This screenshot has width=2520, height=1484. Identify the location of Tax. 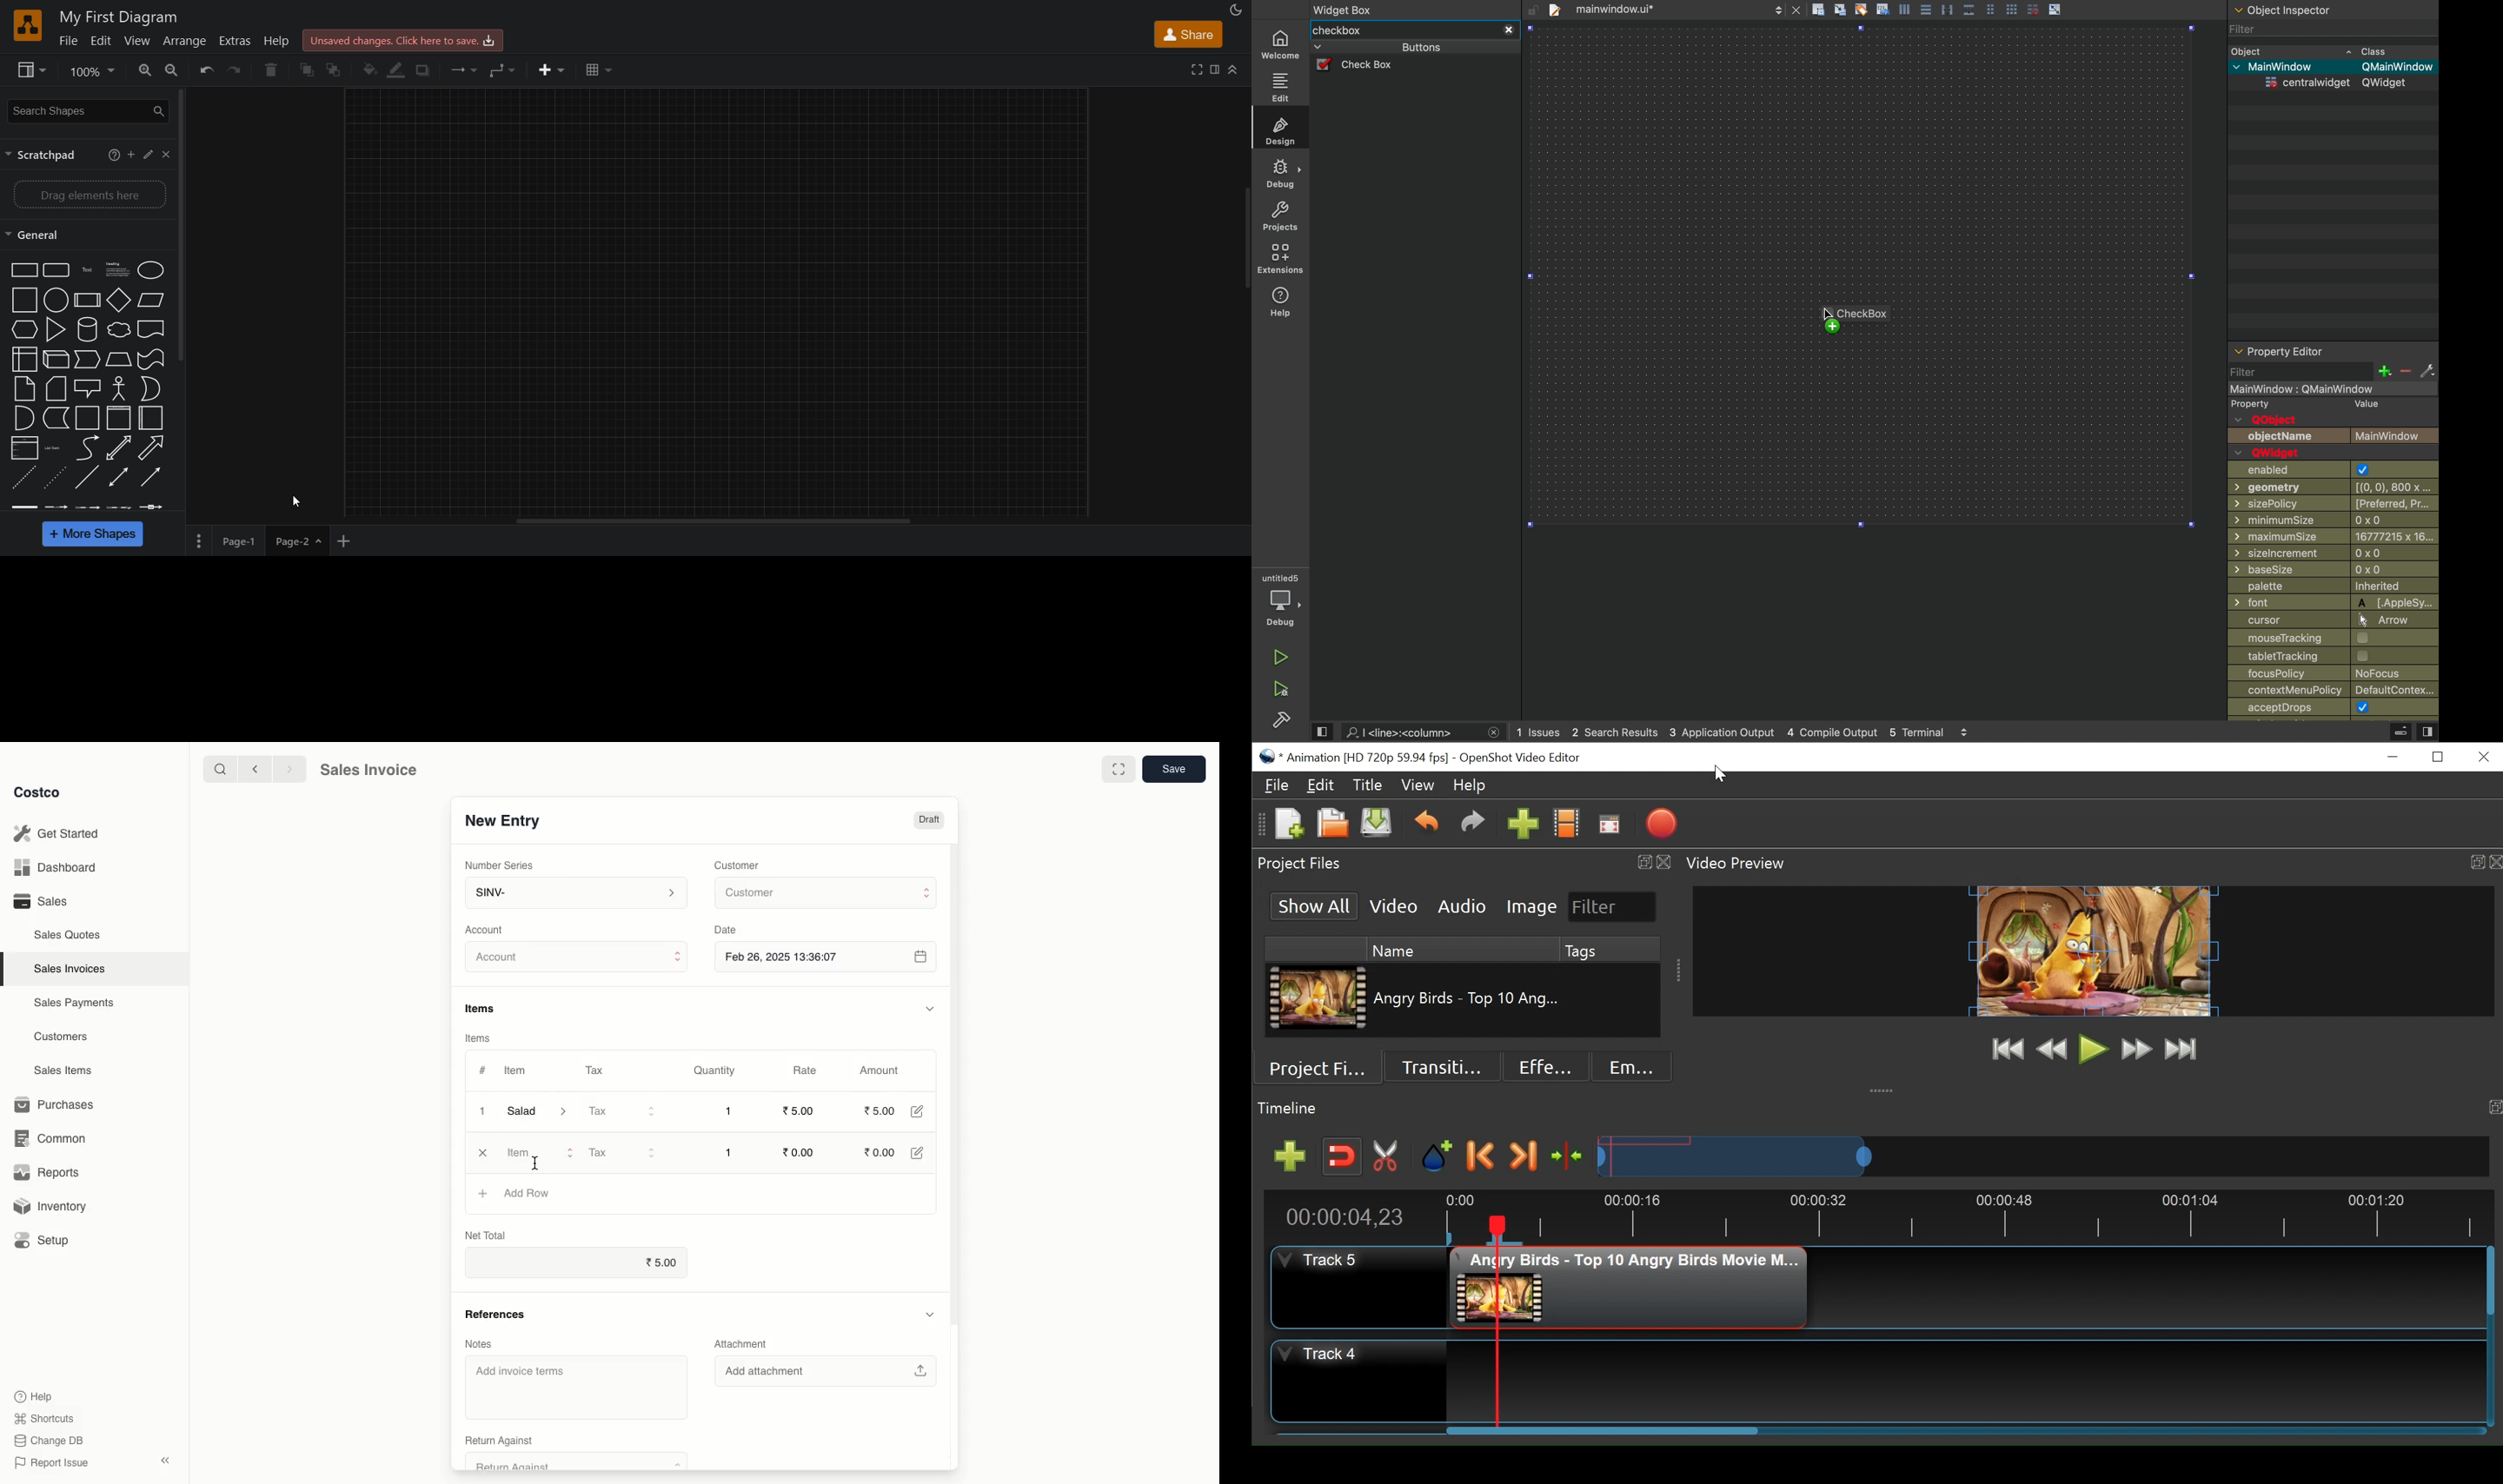
(621, 1151).